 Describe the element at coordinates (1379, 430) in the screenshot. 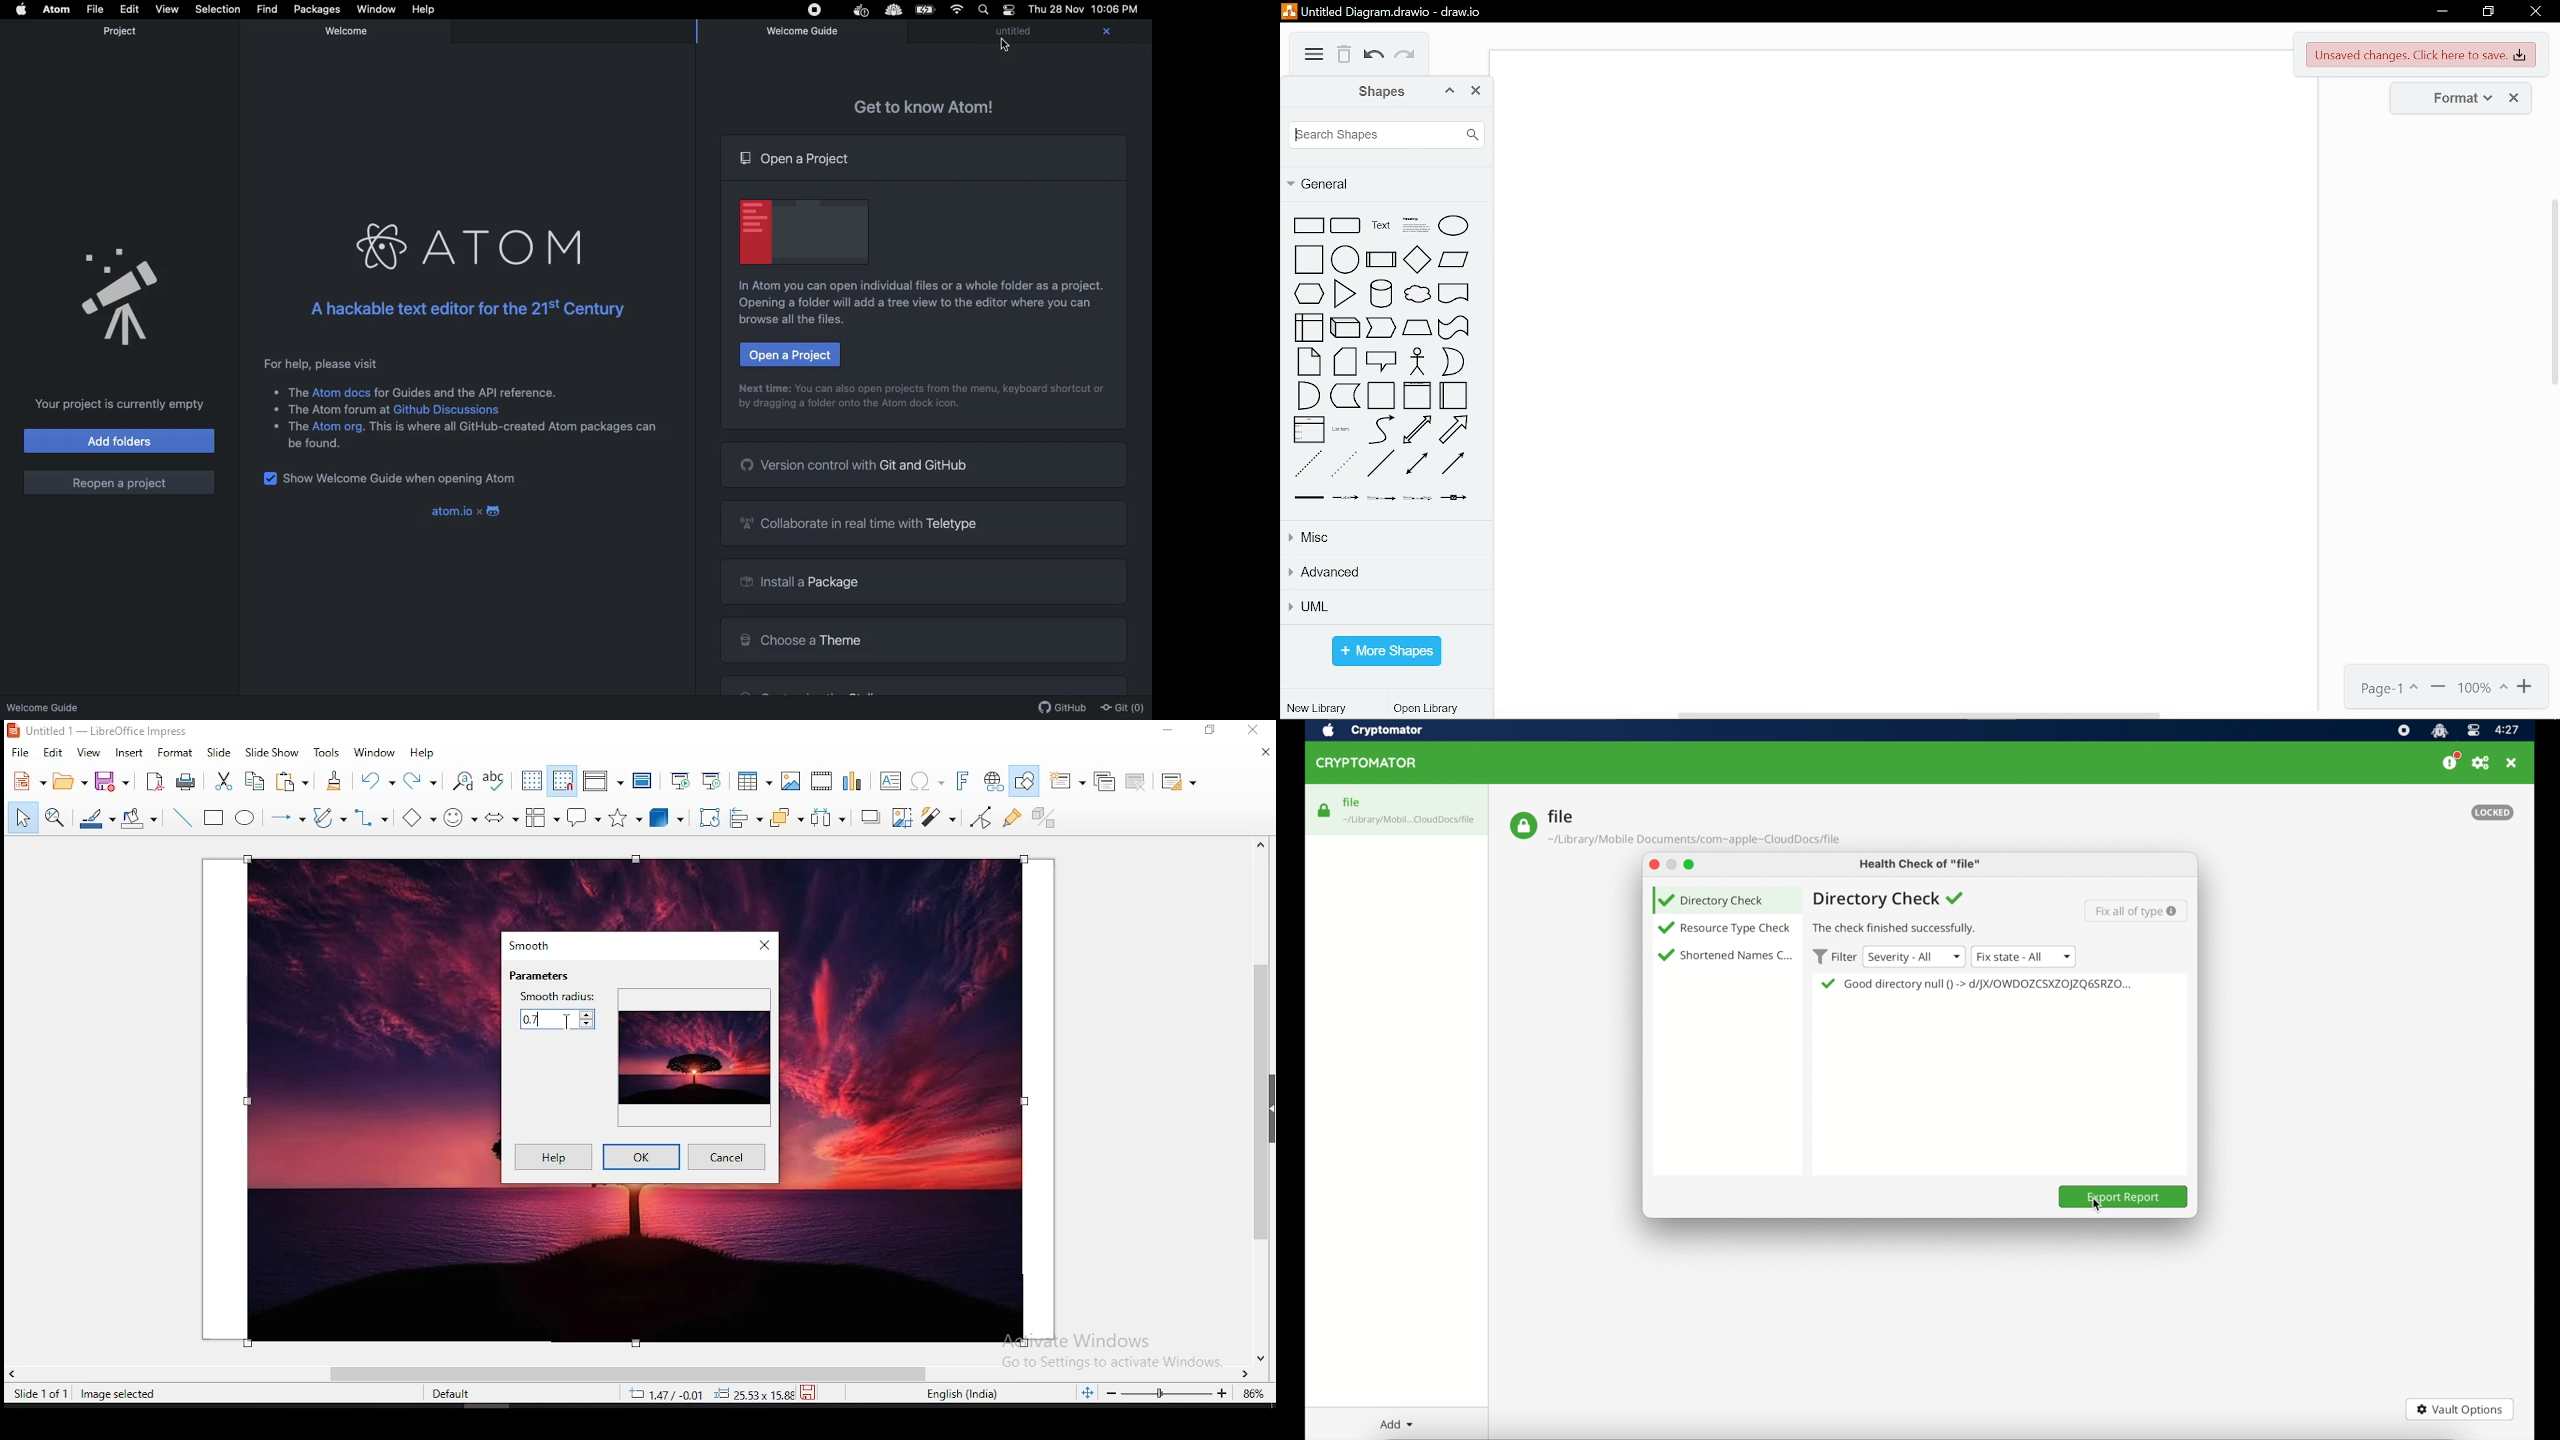

I see `curve` at that location.